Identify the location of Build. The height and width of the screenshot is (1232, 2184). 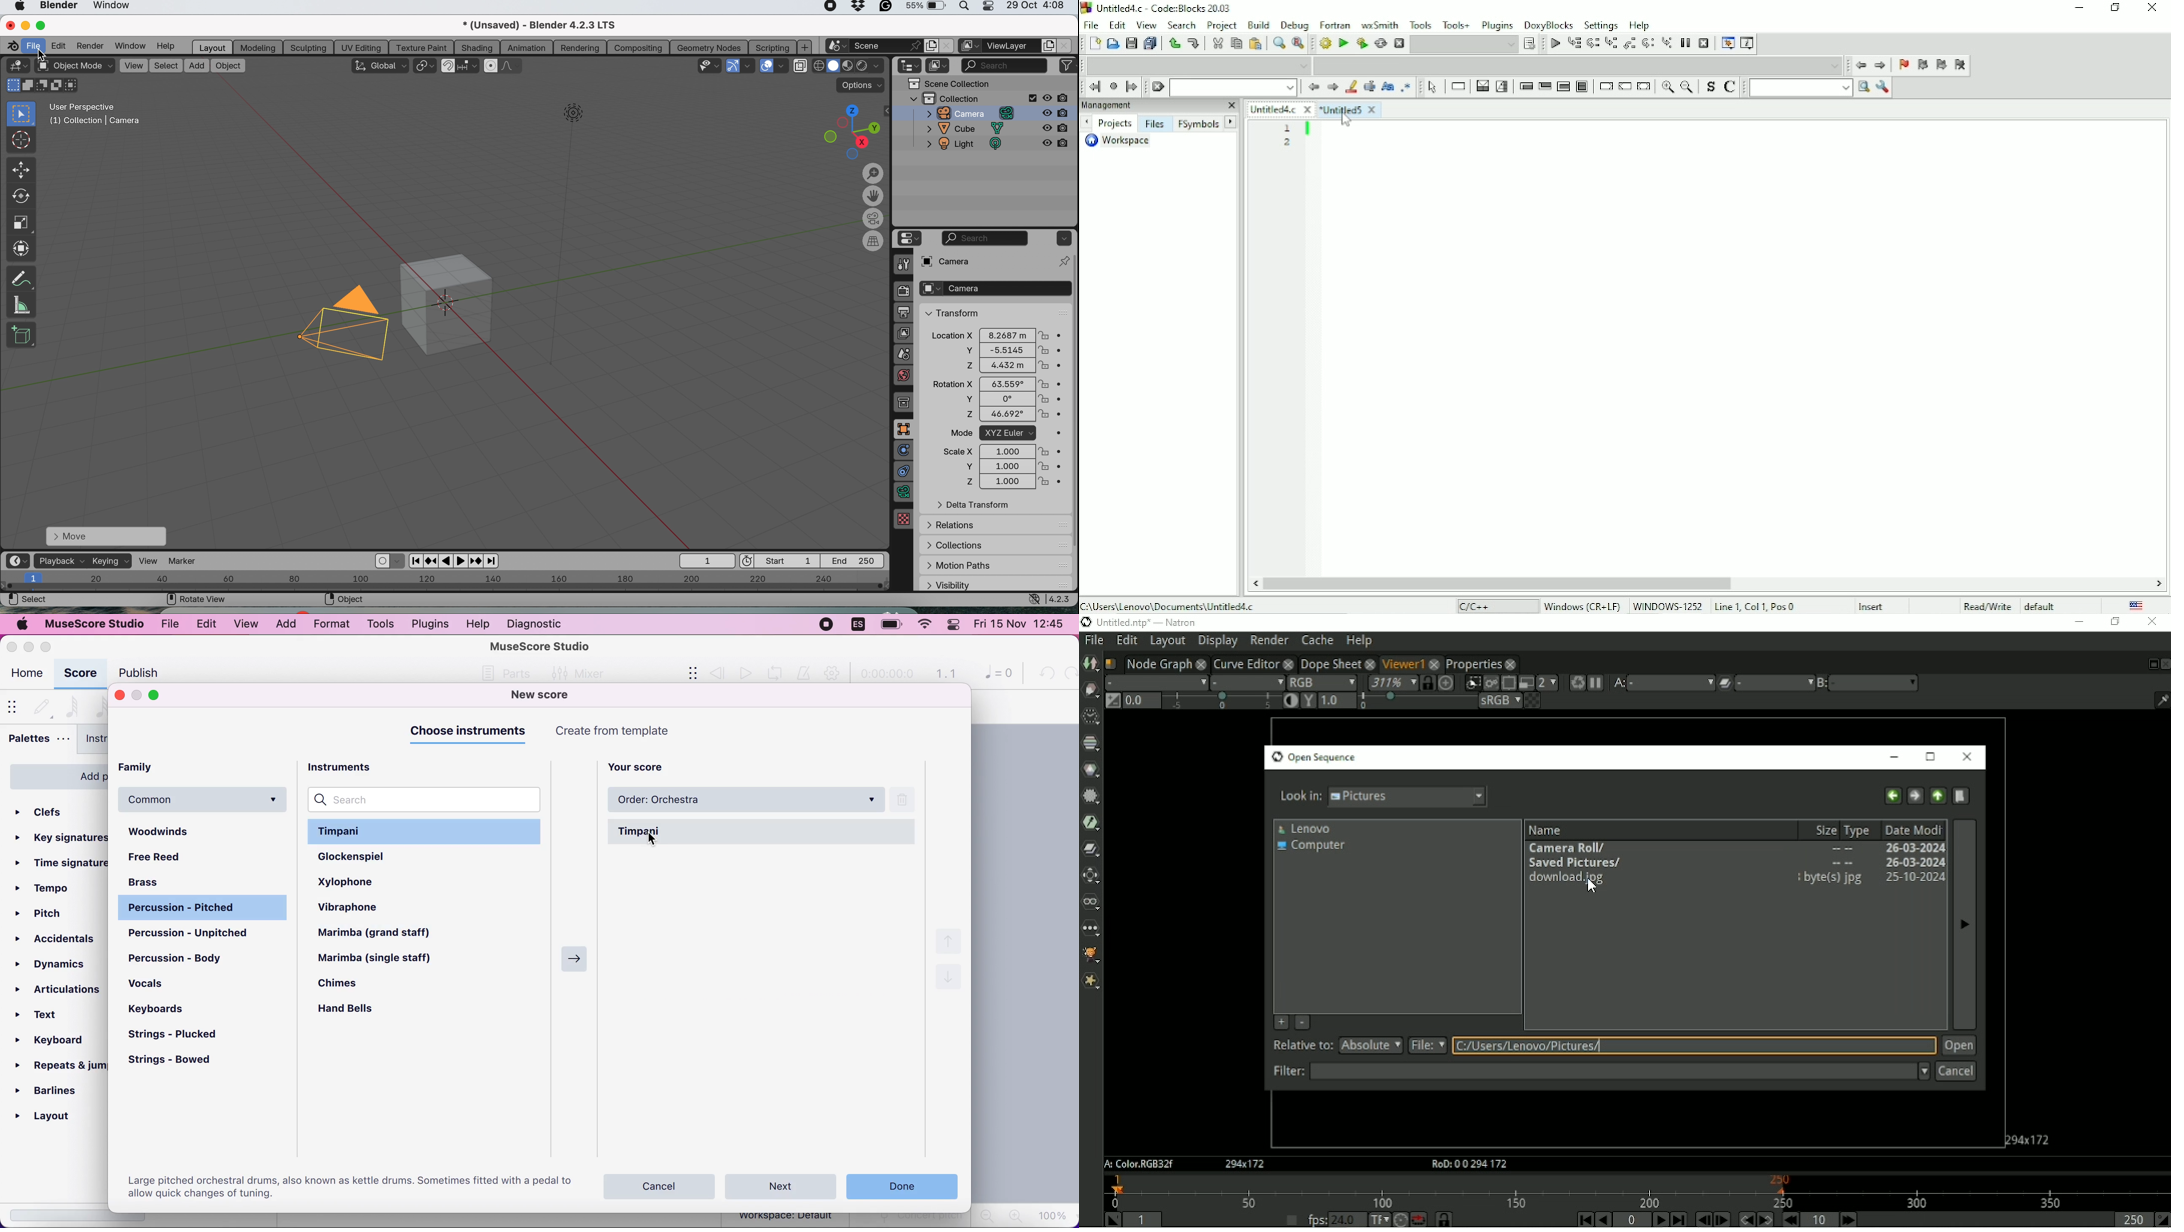
(1326, 44).